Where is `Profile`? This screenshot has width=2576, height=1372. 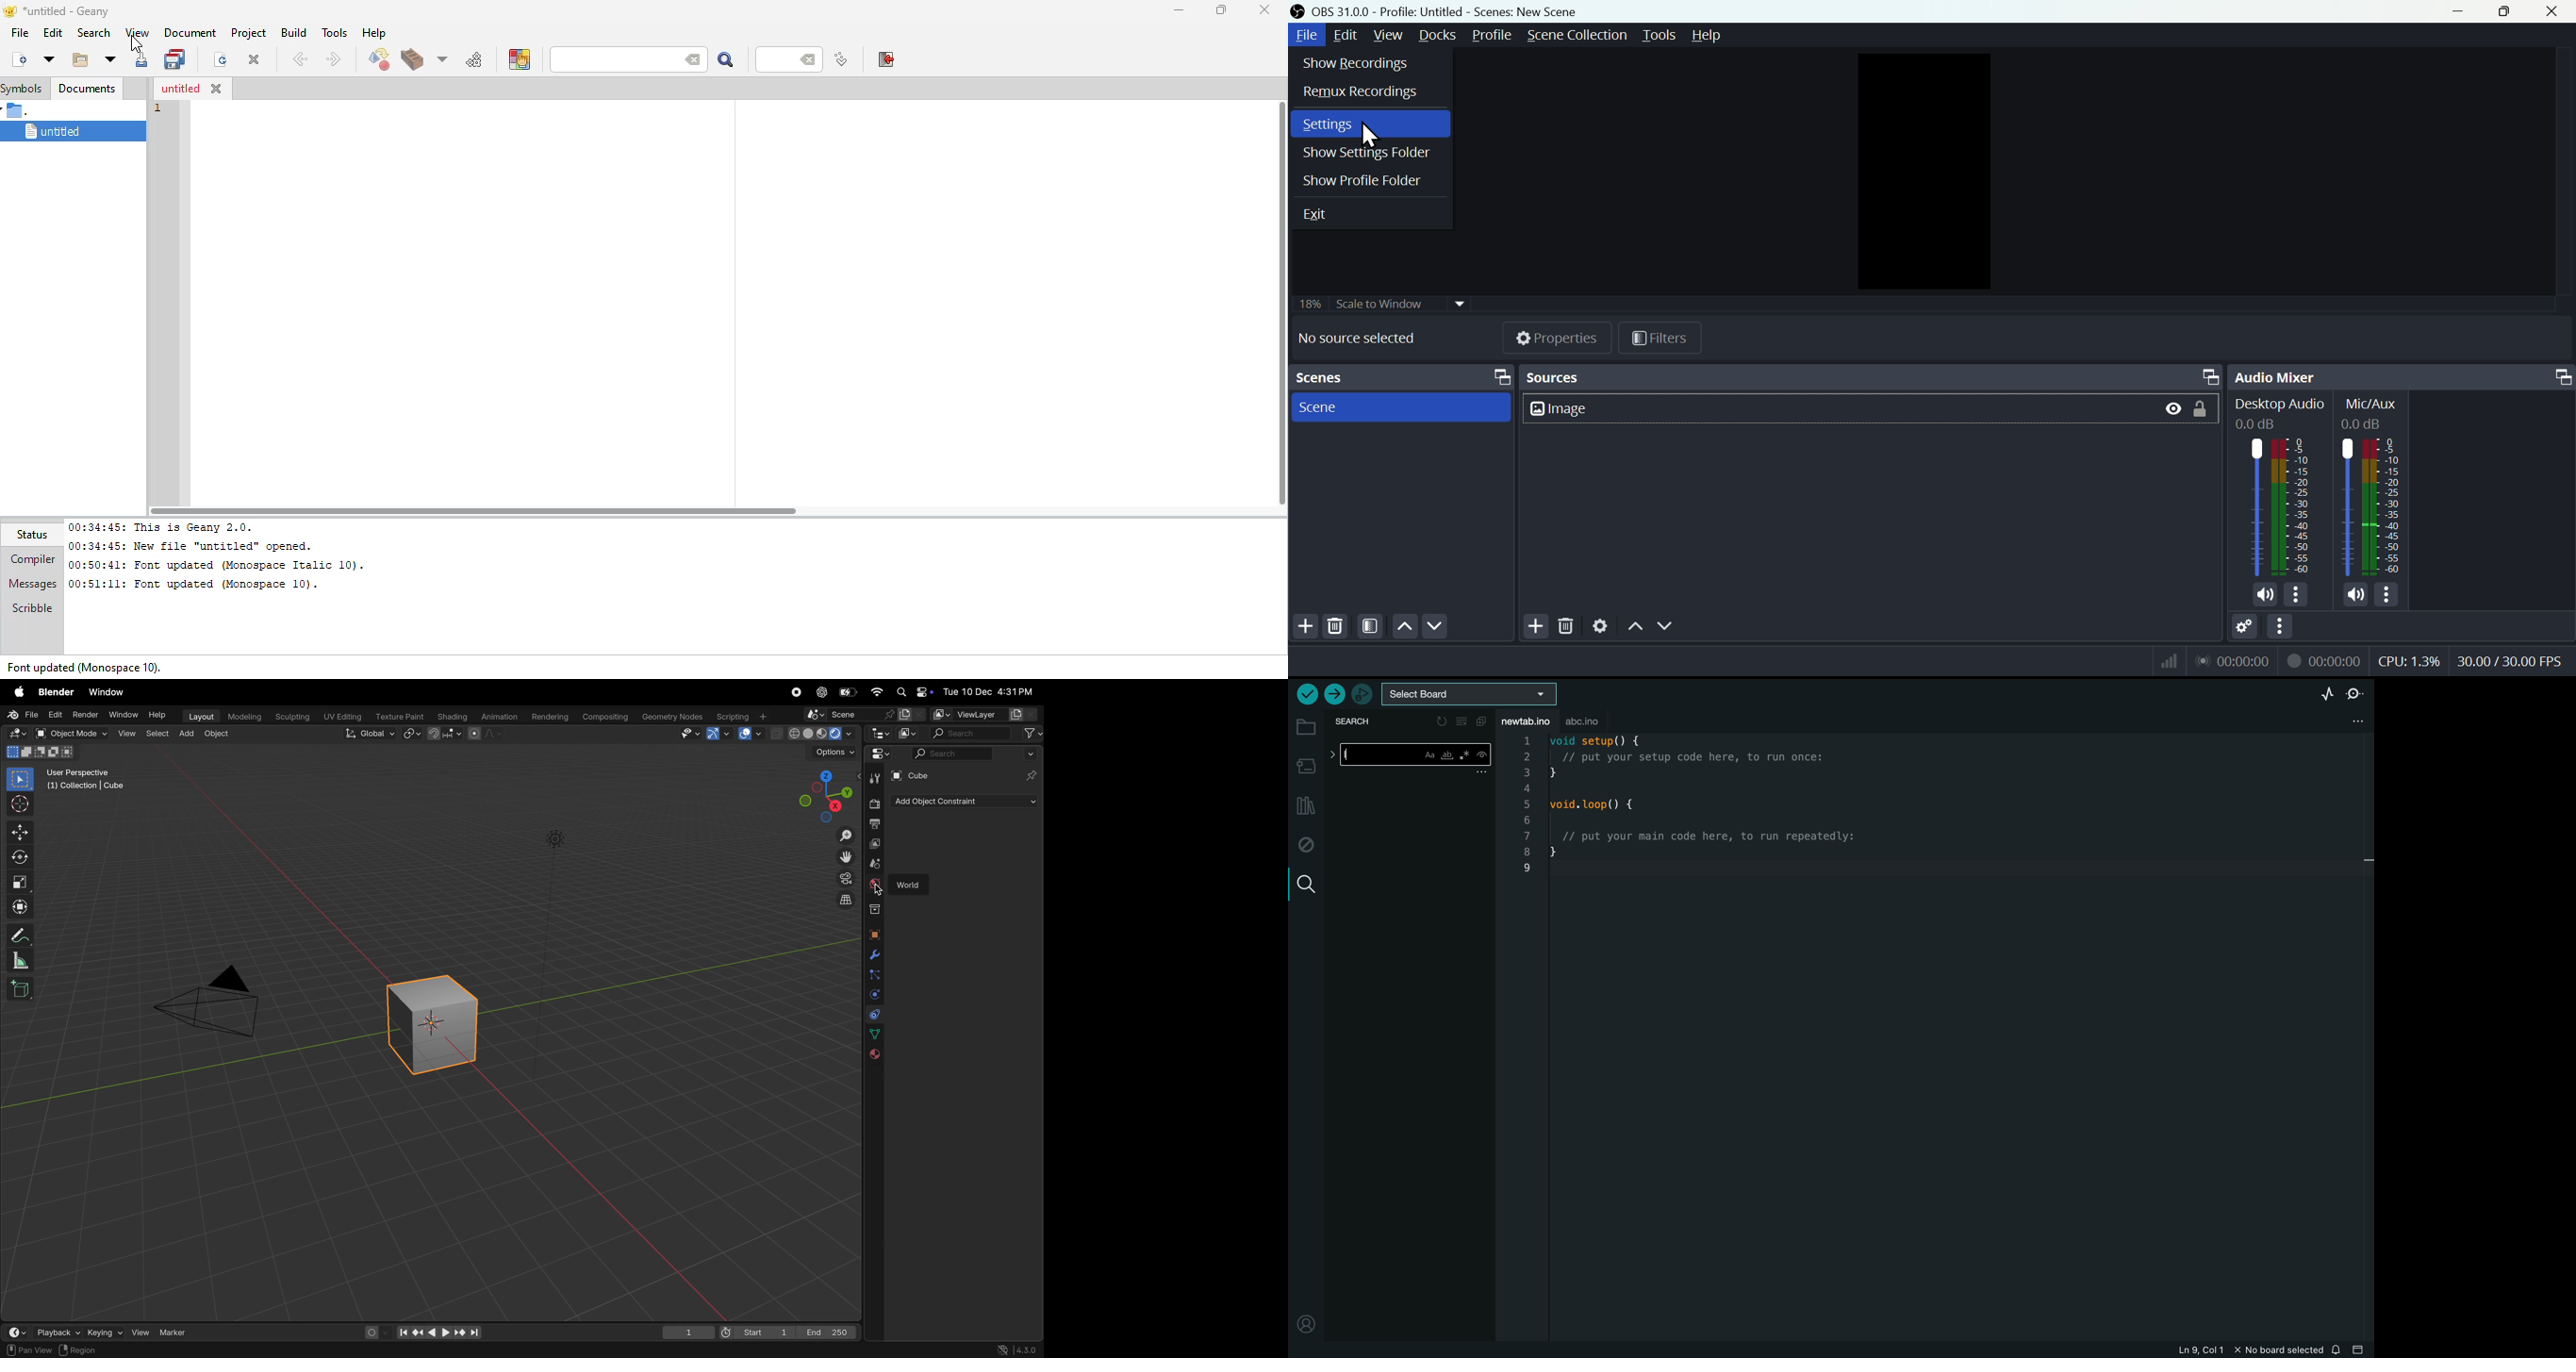 Profile is located at coordinates (1493, 36).